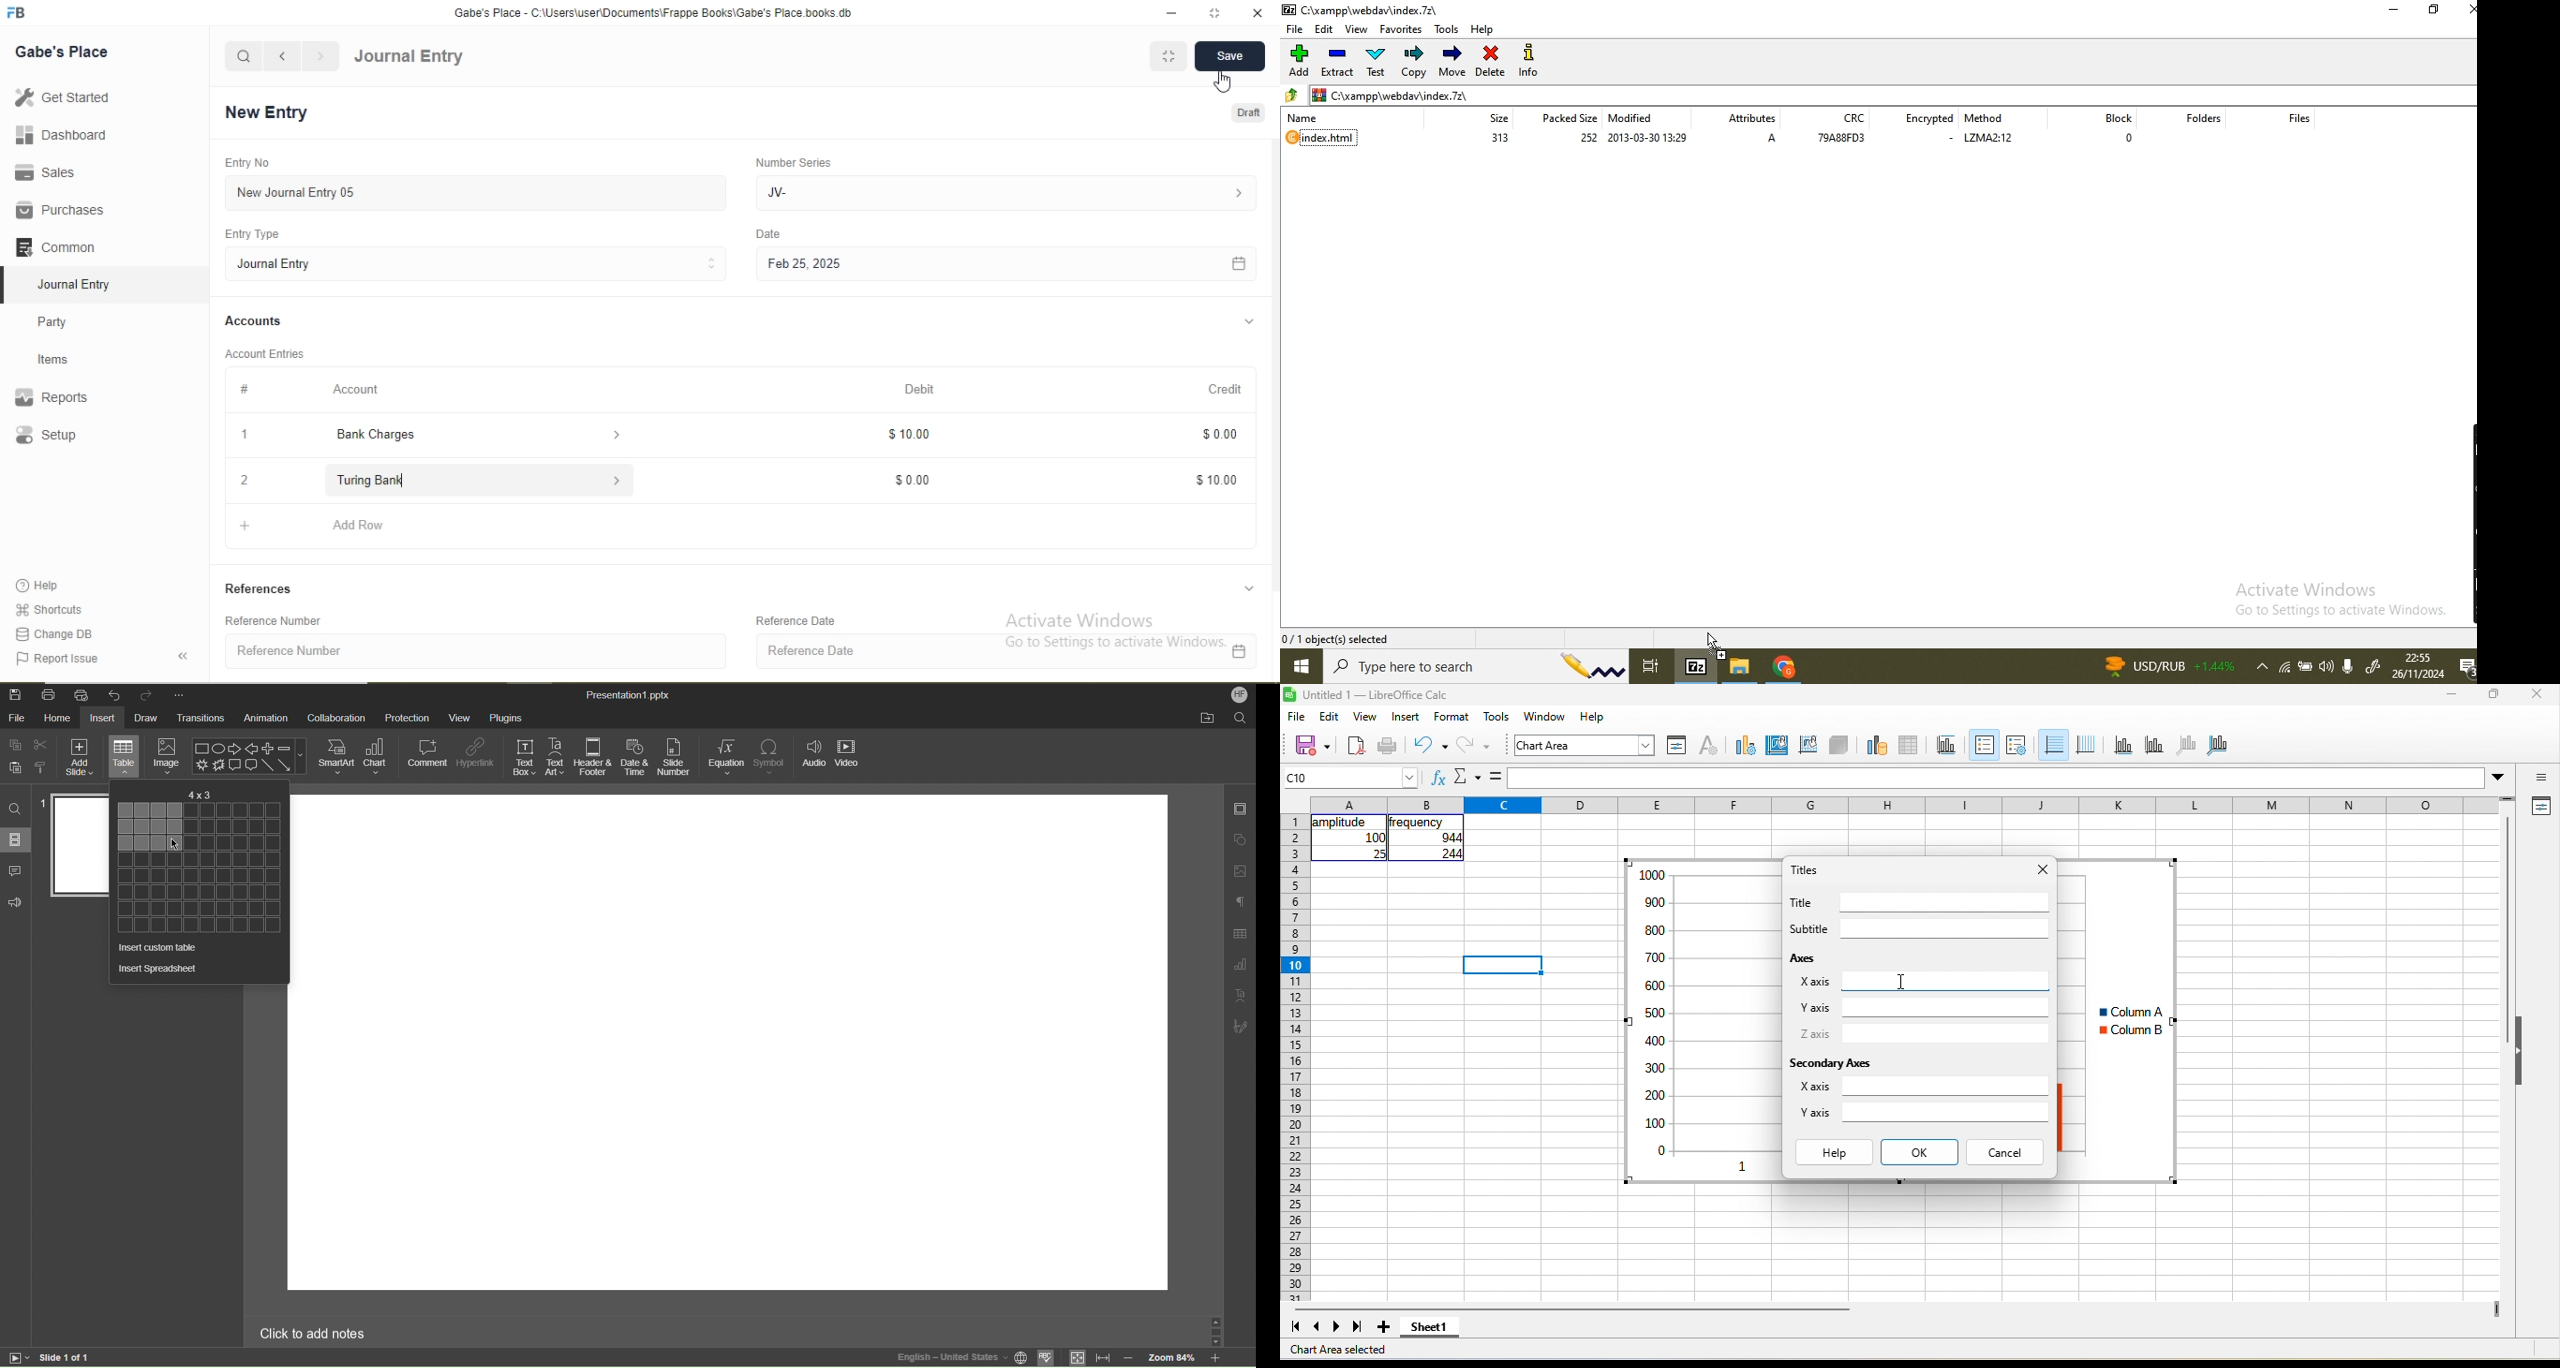  What do you see at coordinates (254, 234) in the screenshot?
I see `Entry Type` at bounding box center [254, 234].